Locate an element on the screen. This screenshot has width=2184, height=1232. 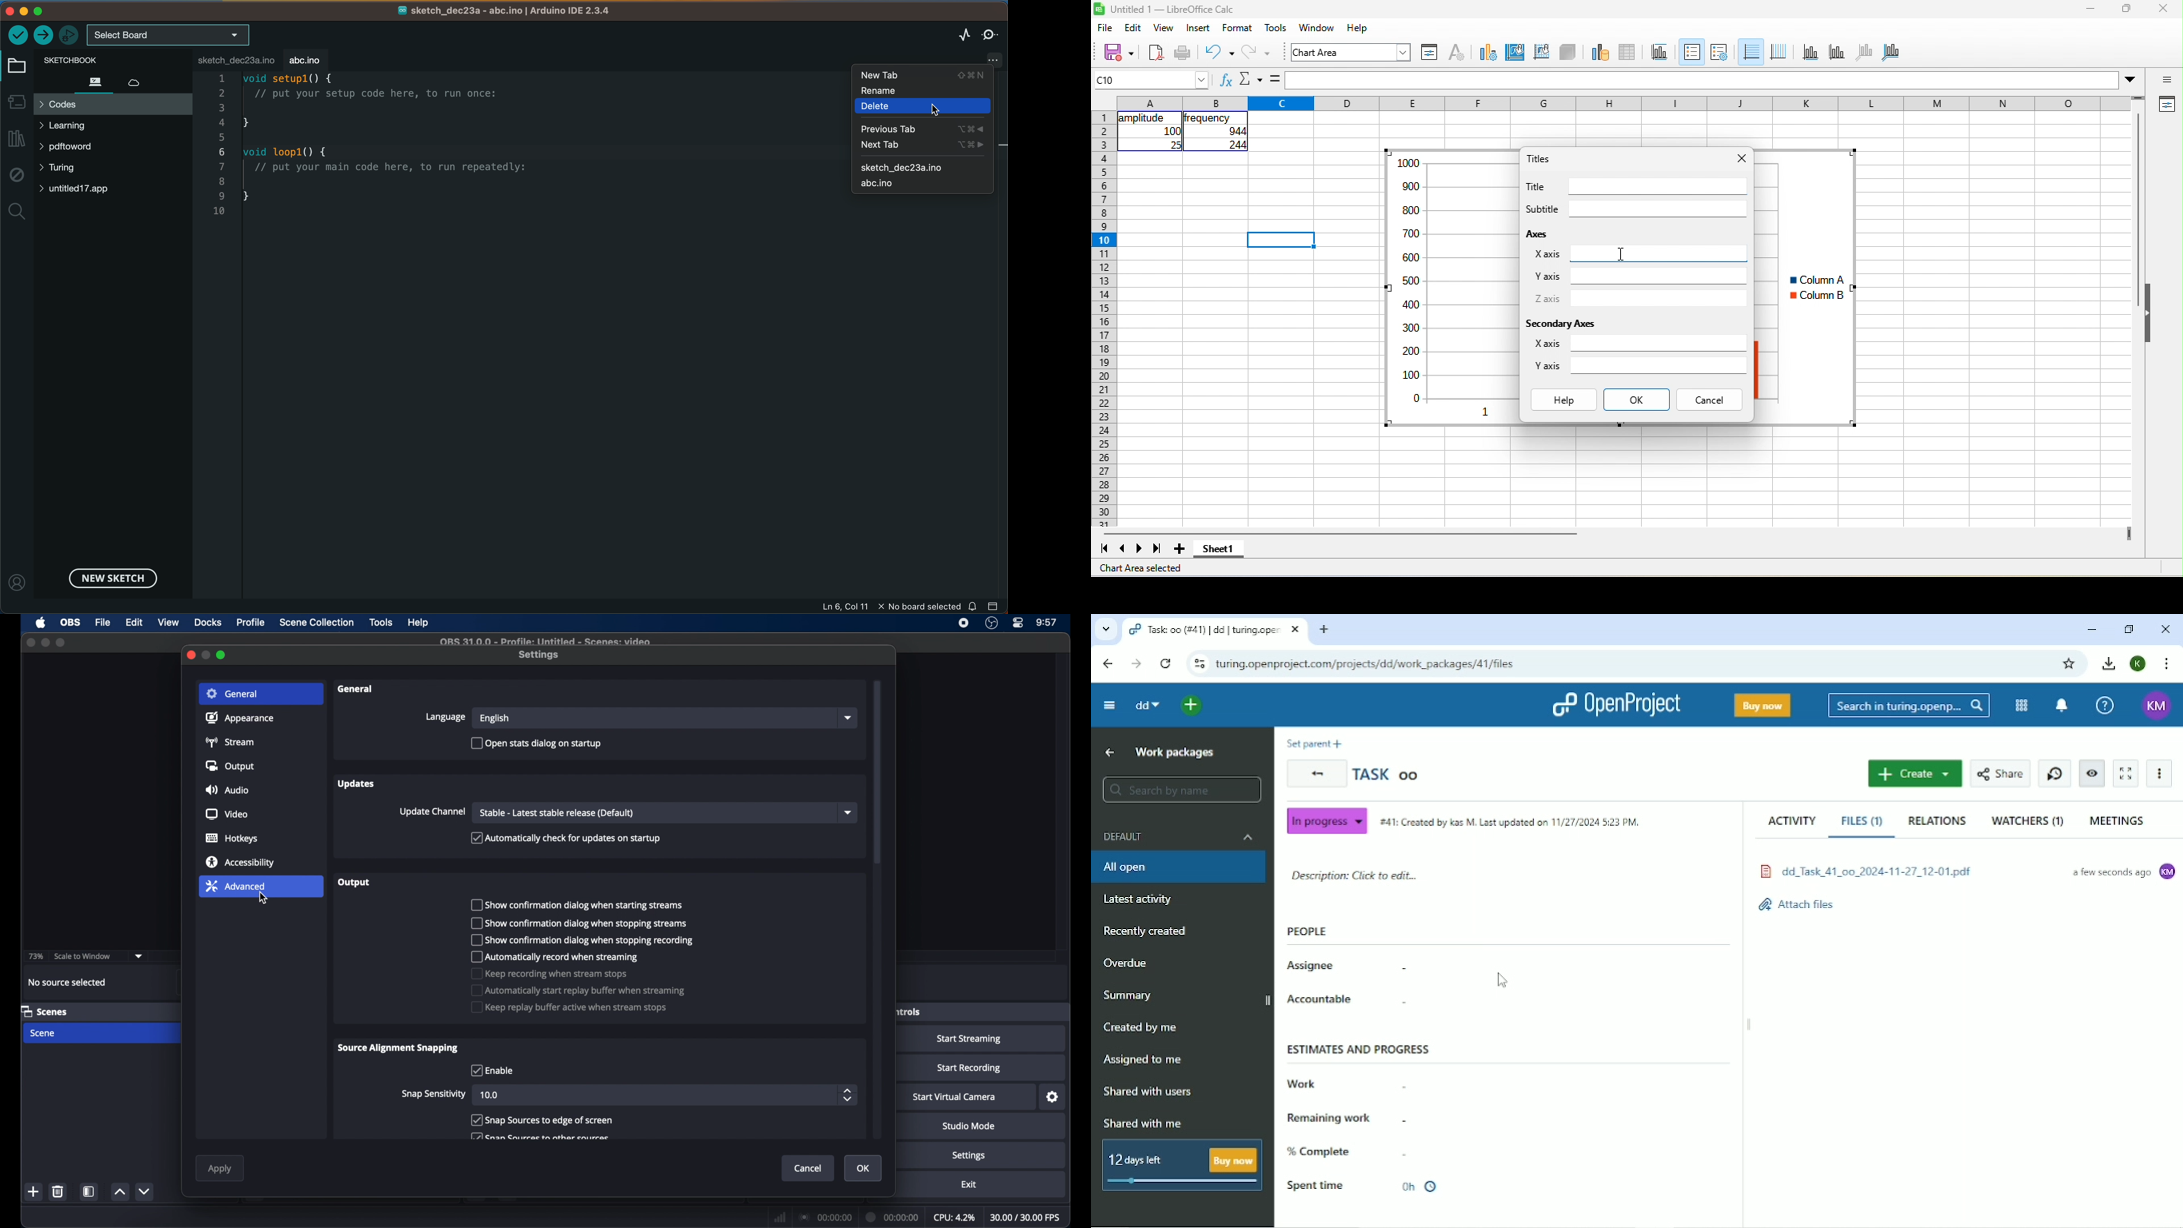
fps is located at coordinates (1026, 1217).